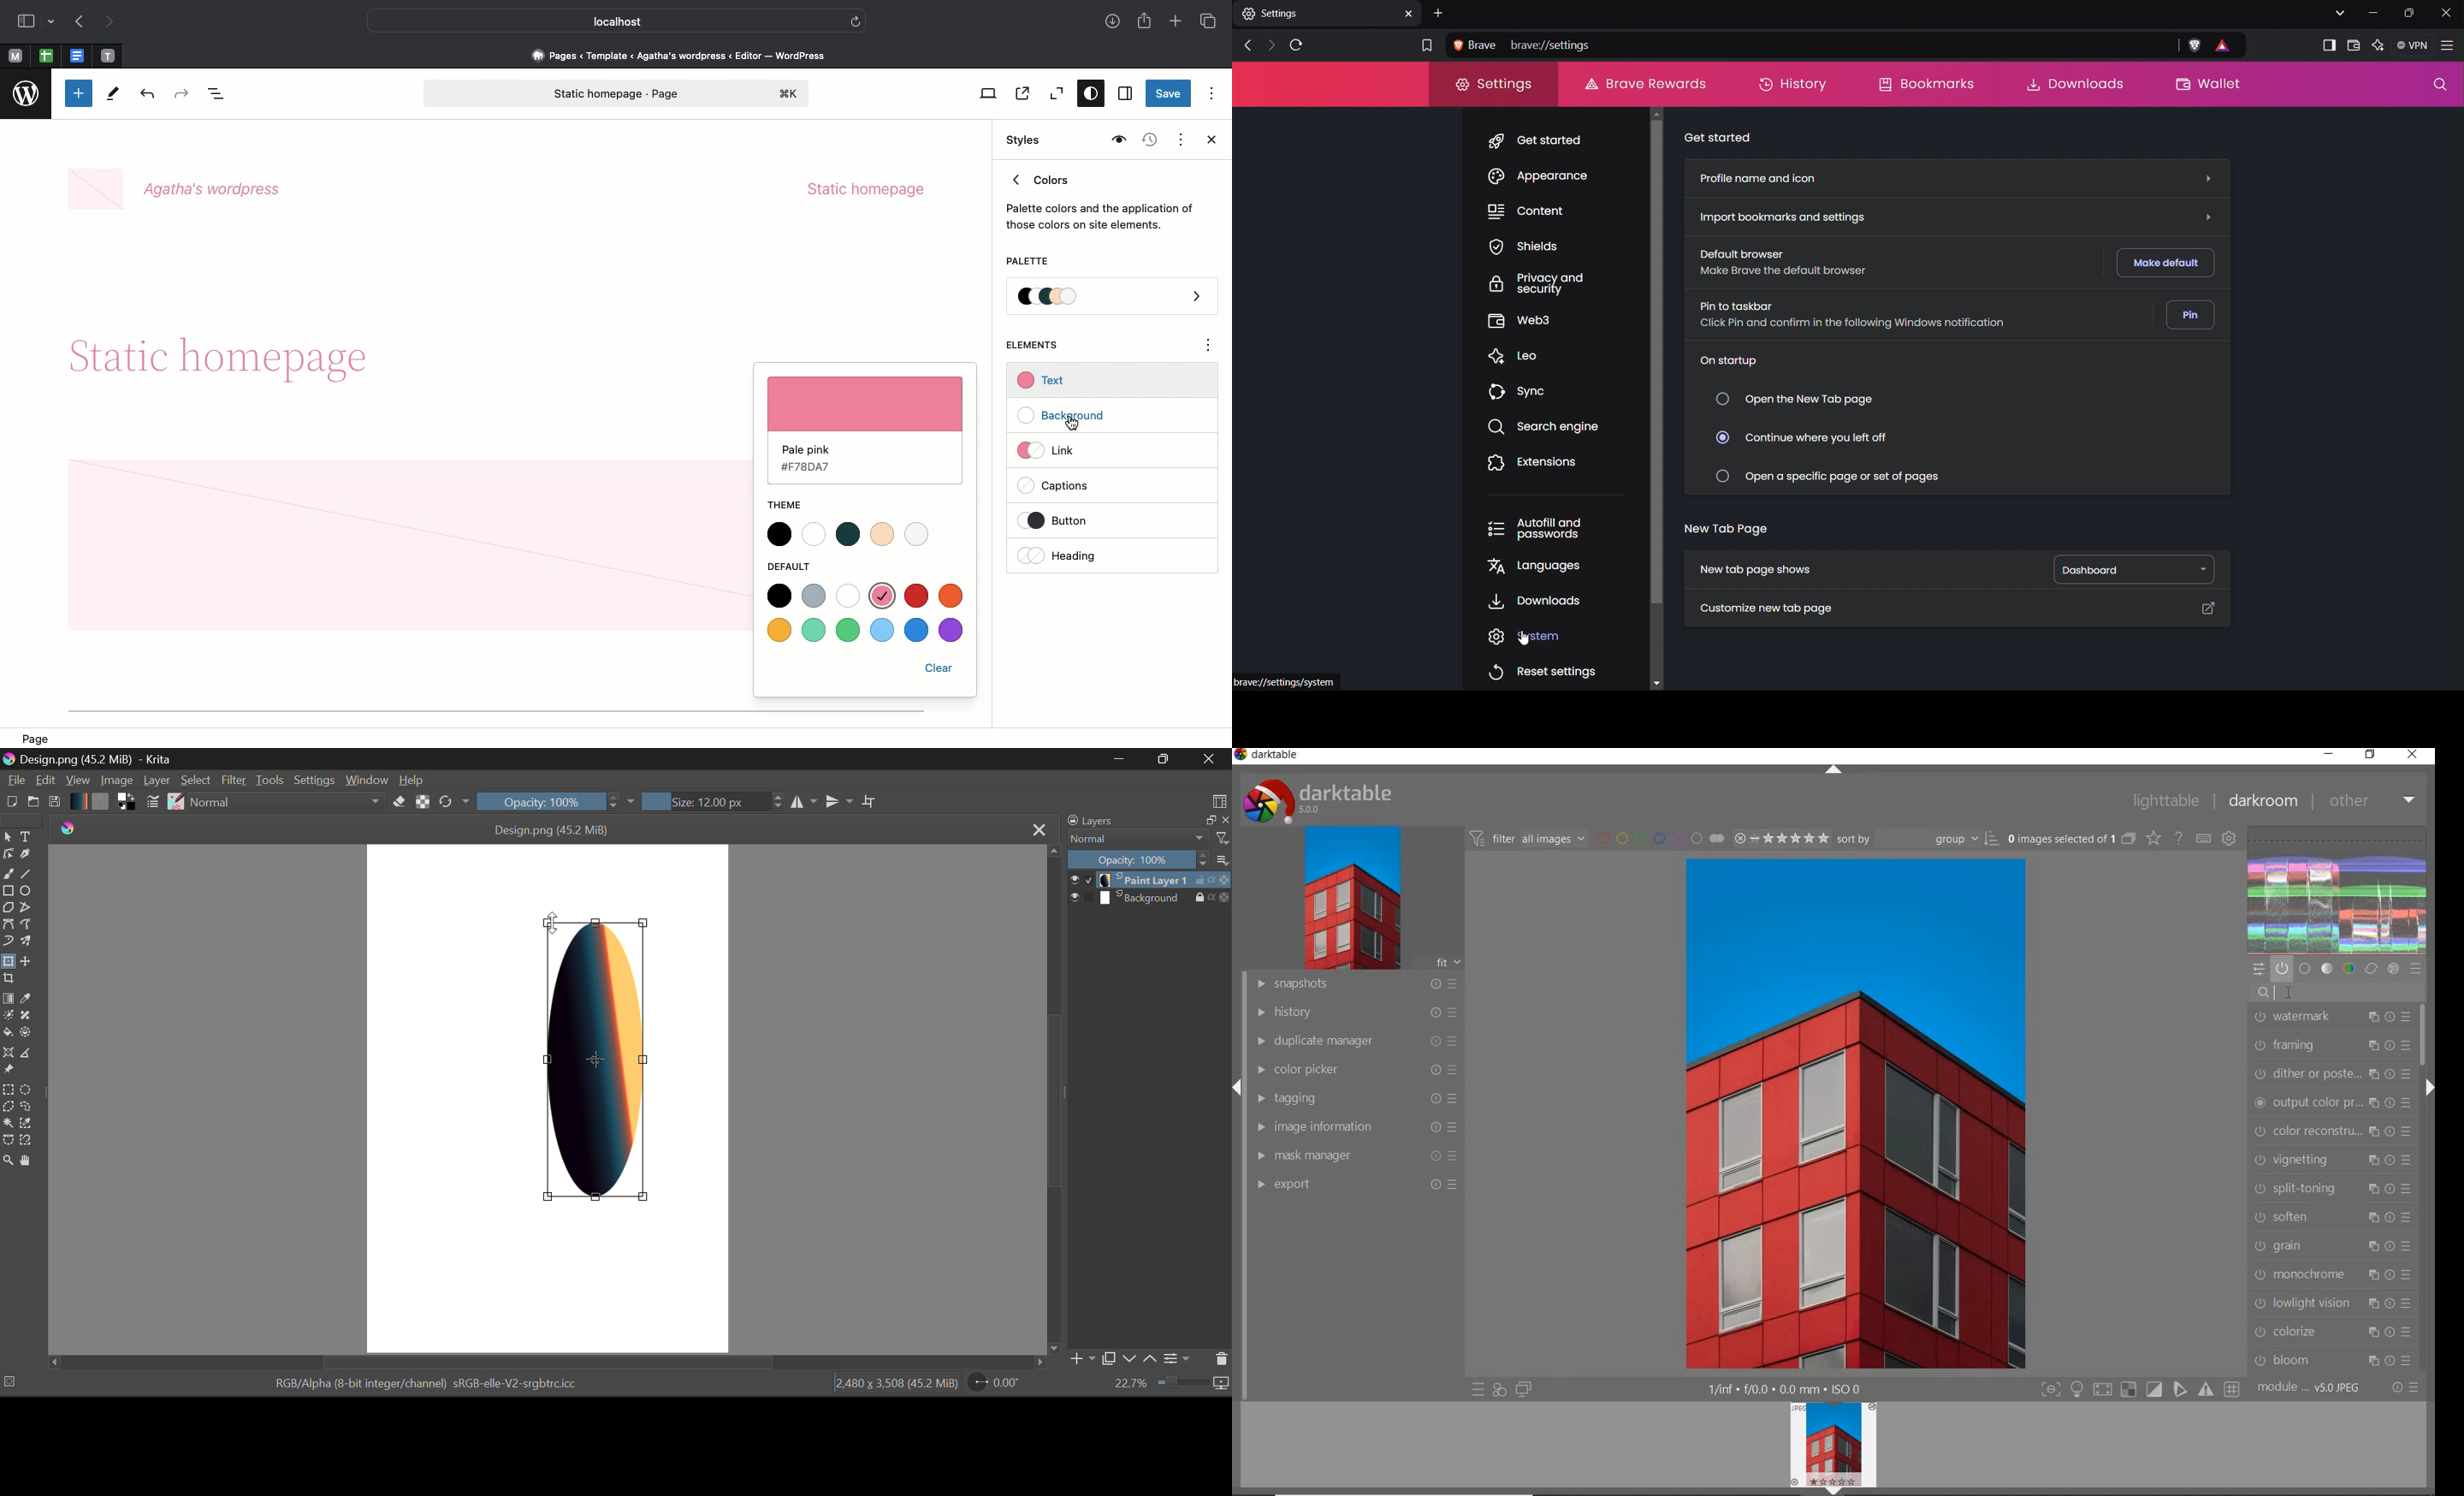 This screenshot has width=2464, height=1512. Describe the element at coordinates (313, 779) in the screenshot. I see `Settings` at that location.